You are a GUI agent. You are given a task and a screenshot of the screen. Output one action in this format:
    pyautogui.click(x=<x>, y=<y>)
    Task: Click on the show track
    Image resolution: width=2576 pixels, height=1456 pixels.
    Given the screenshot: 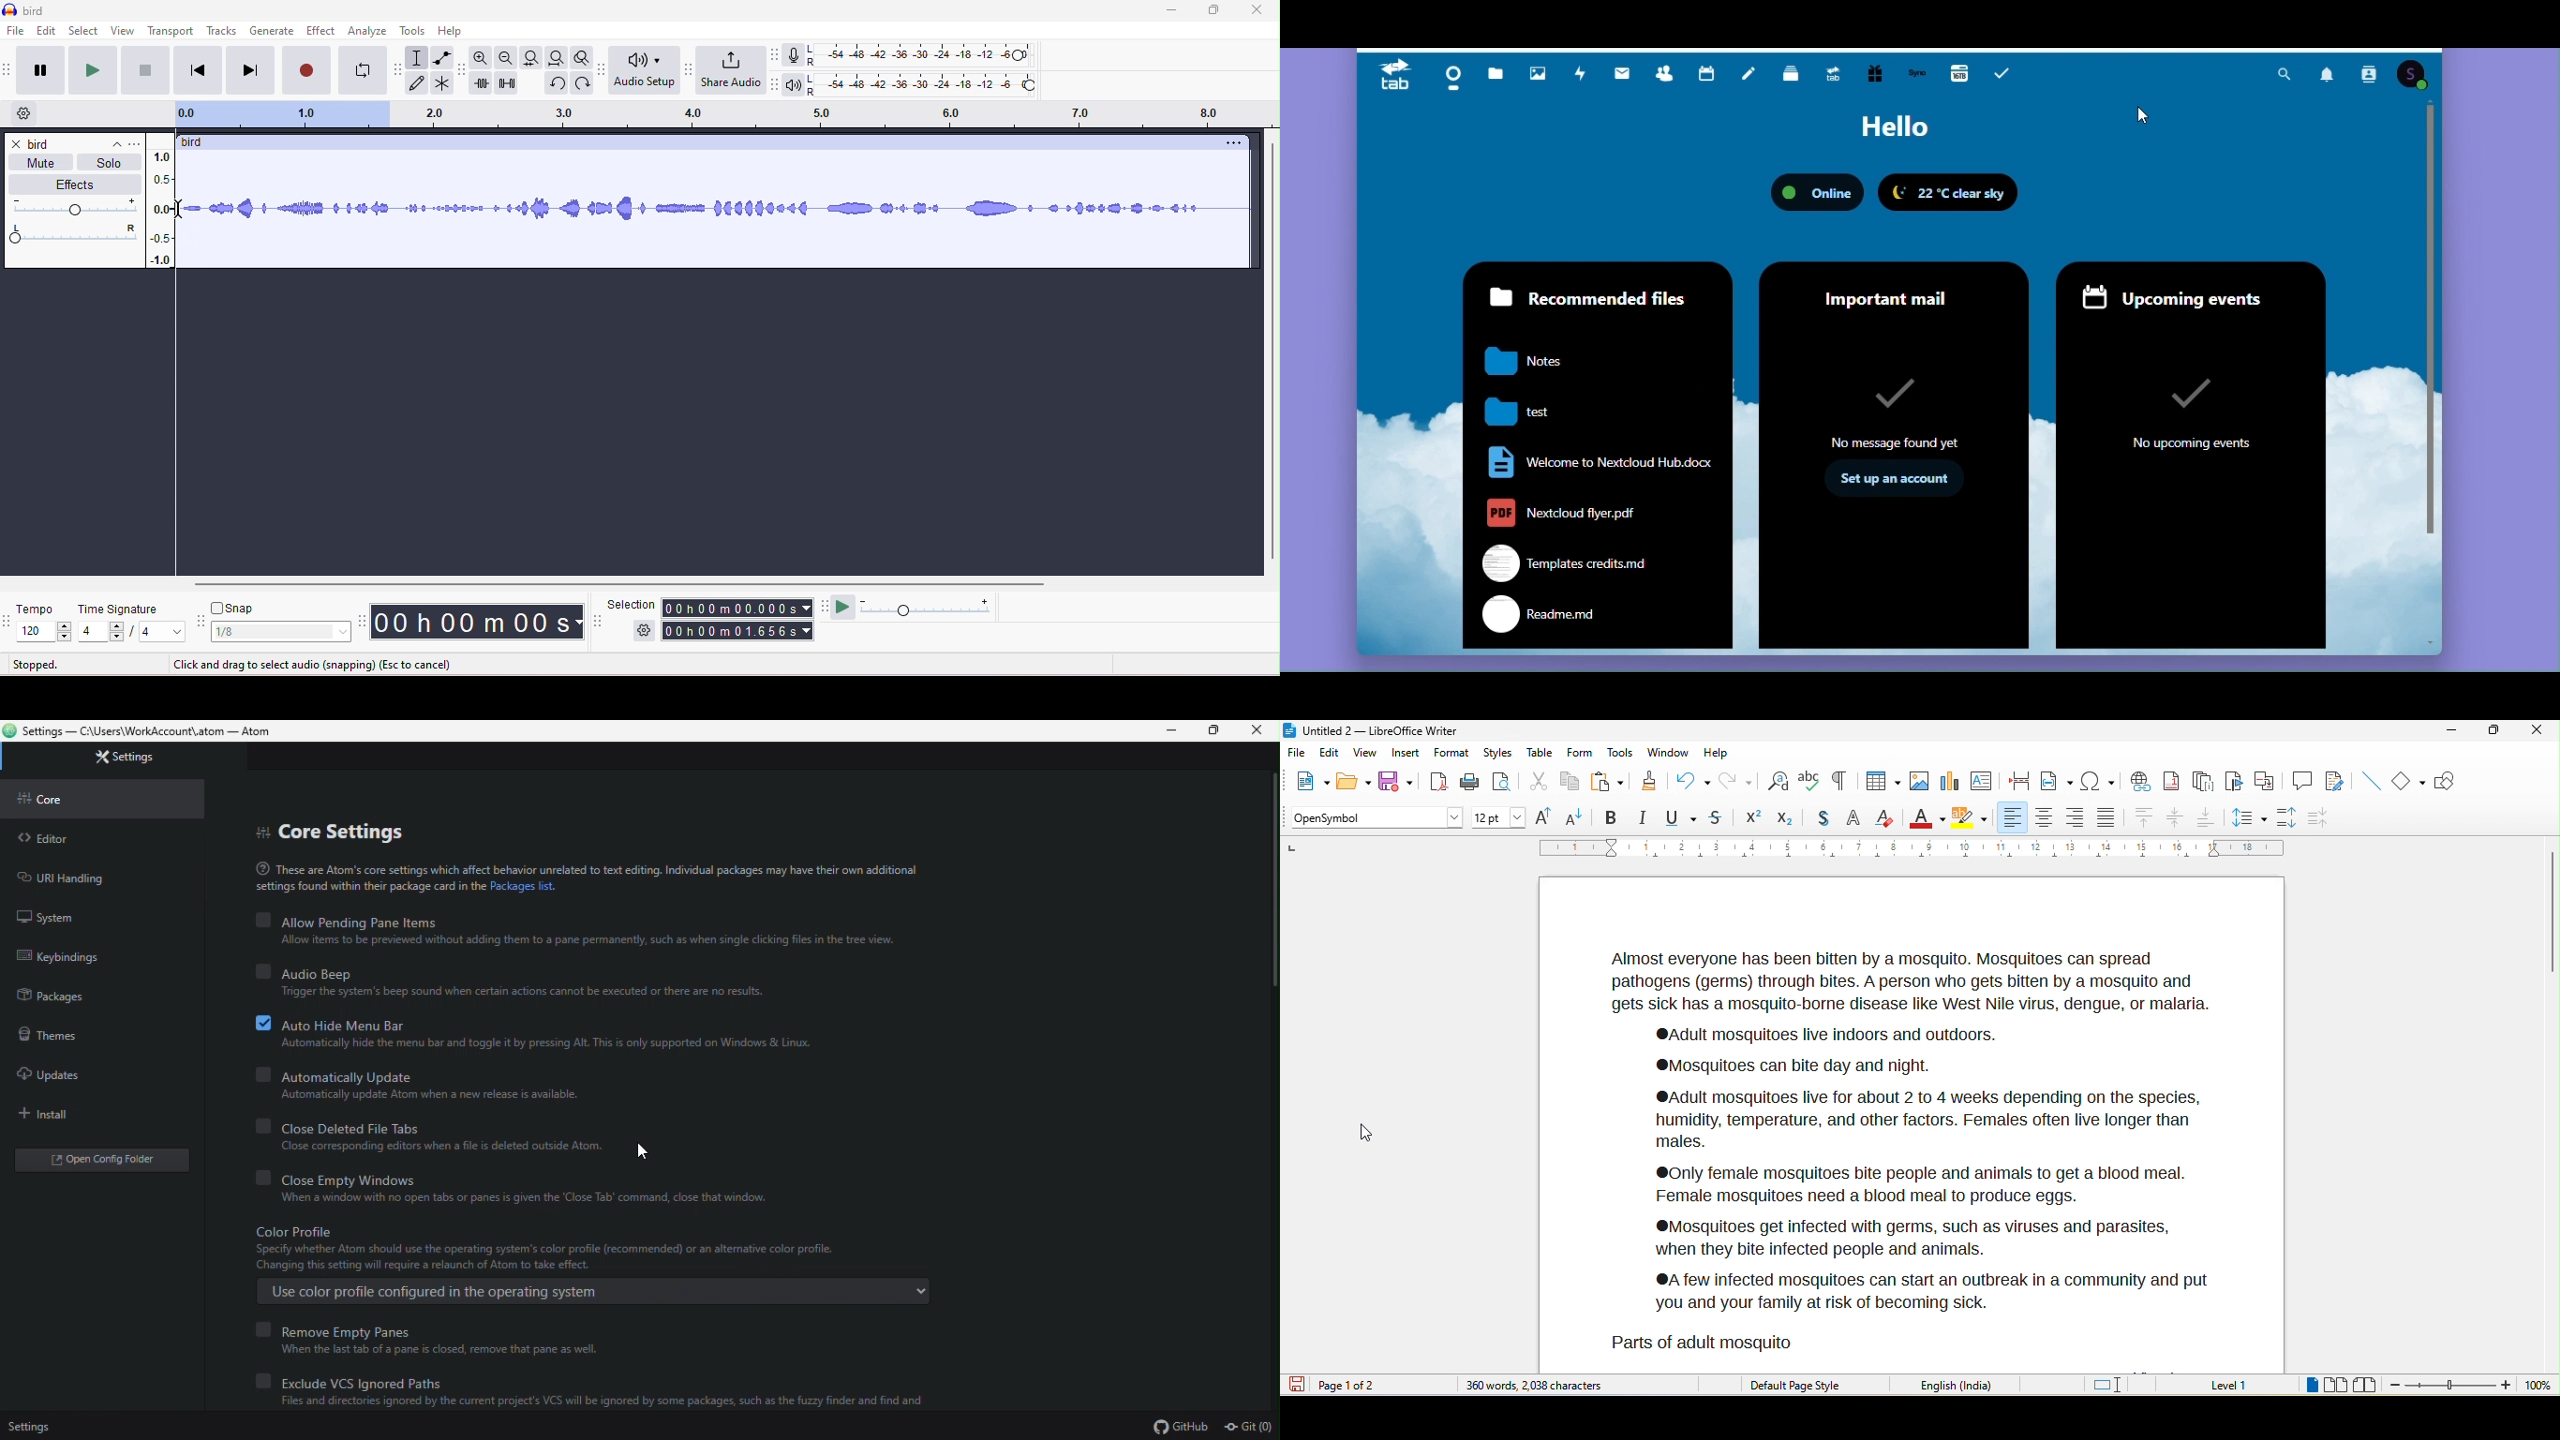 What is the action you would take?
    pyautogui.click(x=2341, y=782)
    